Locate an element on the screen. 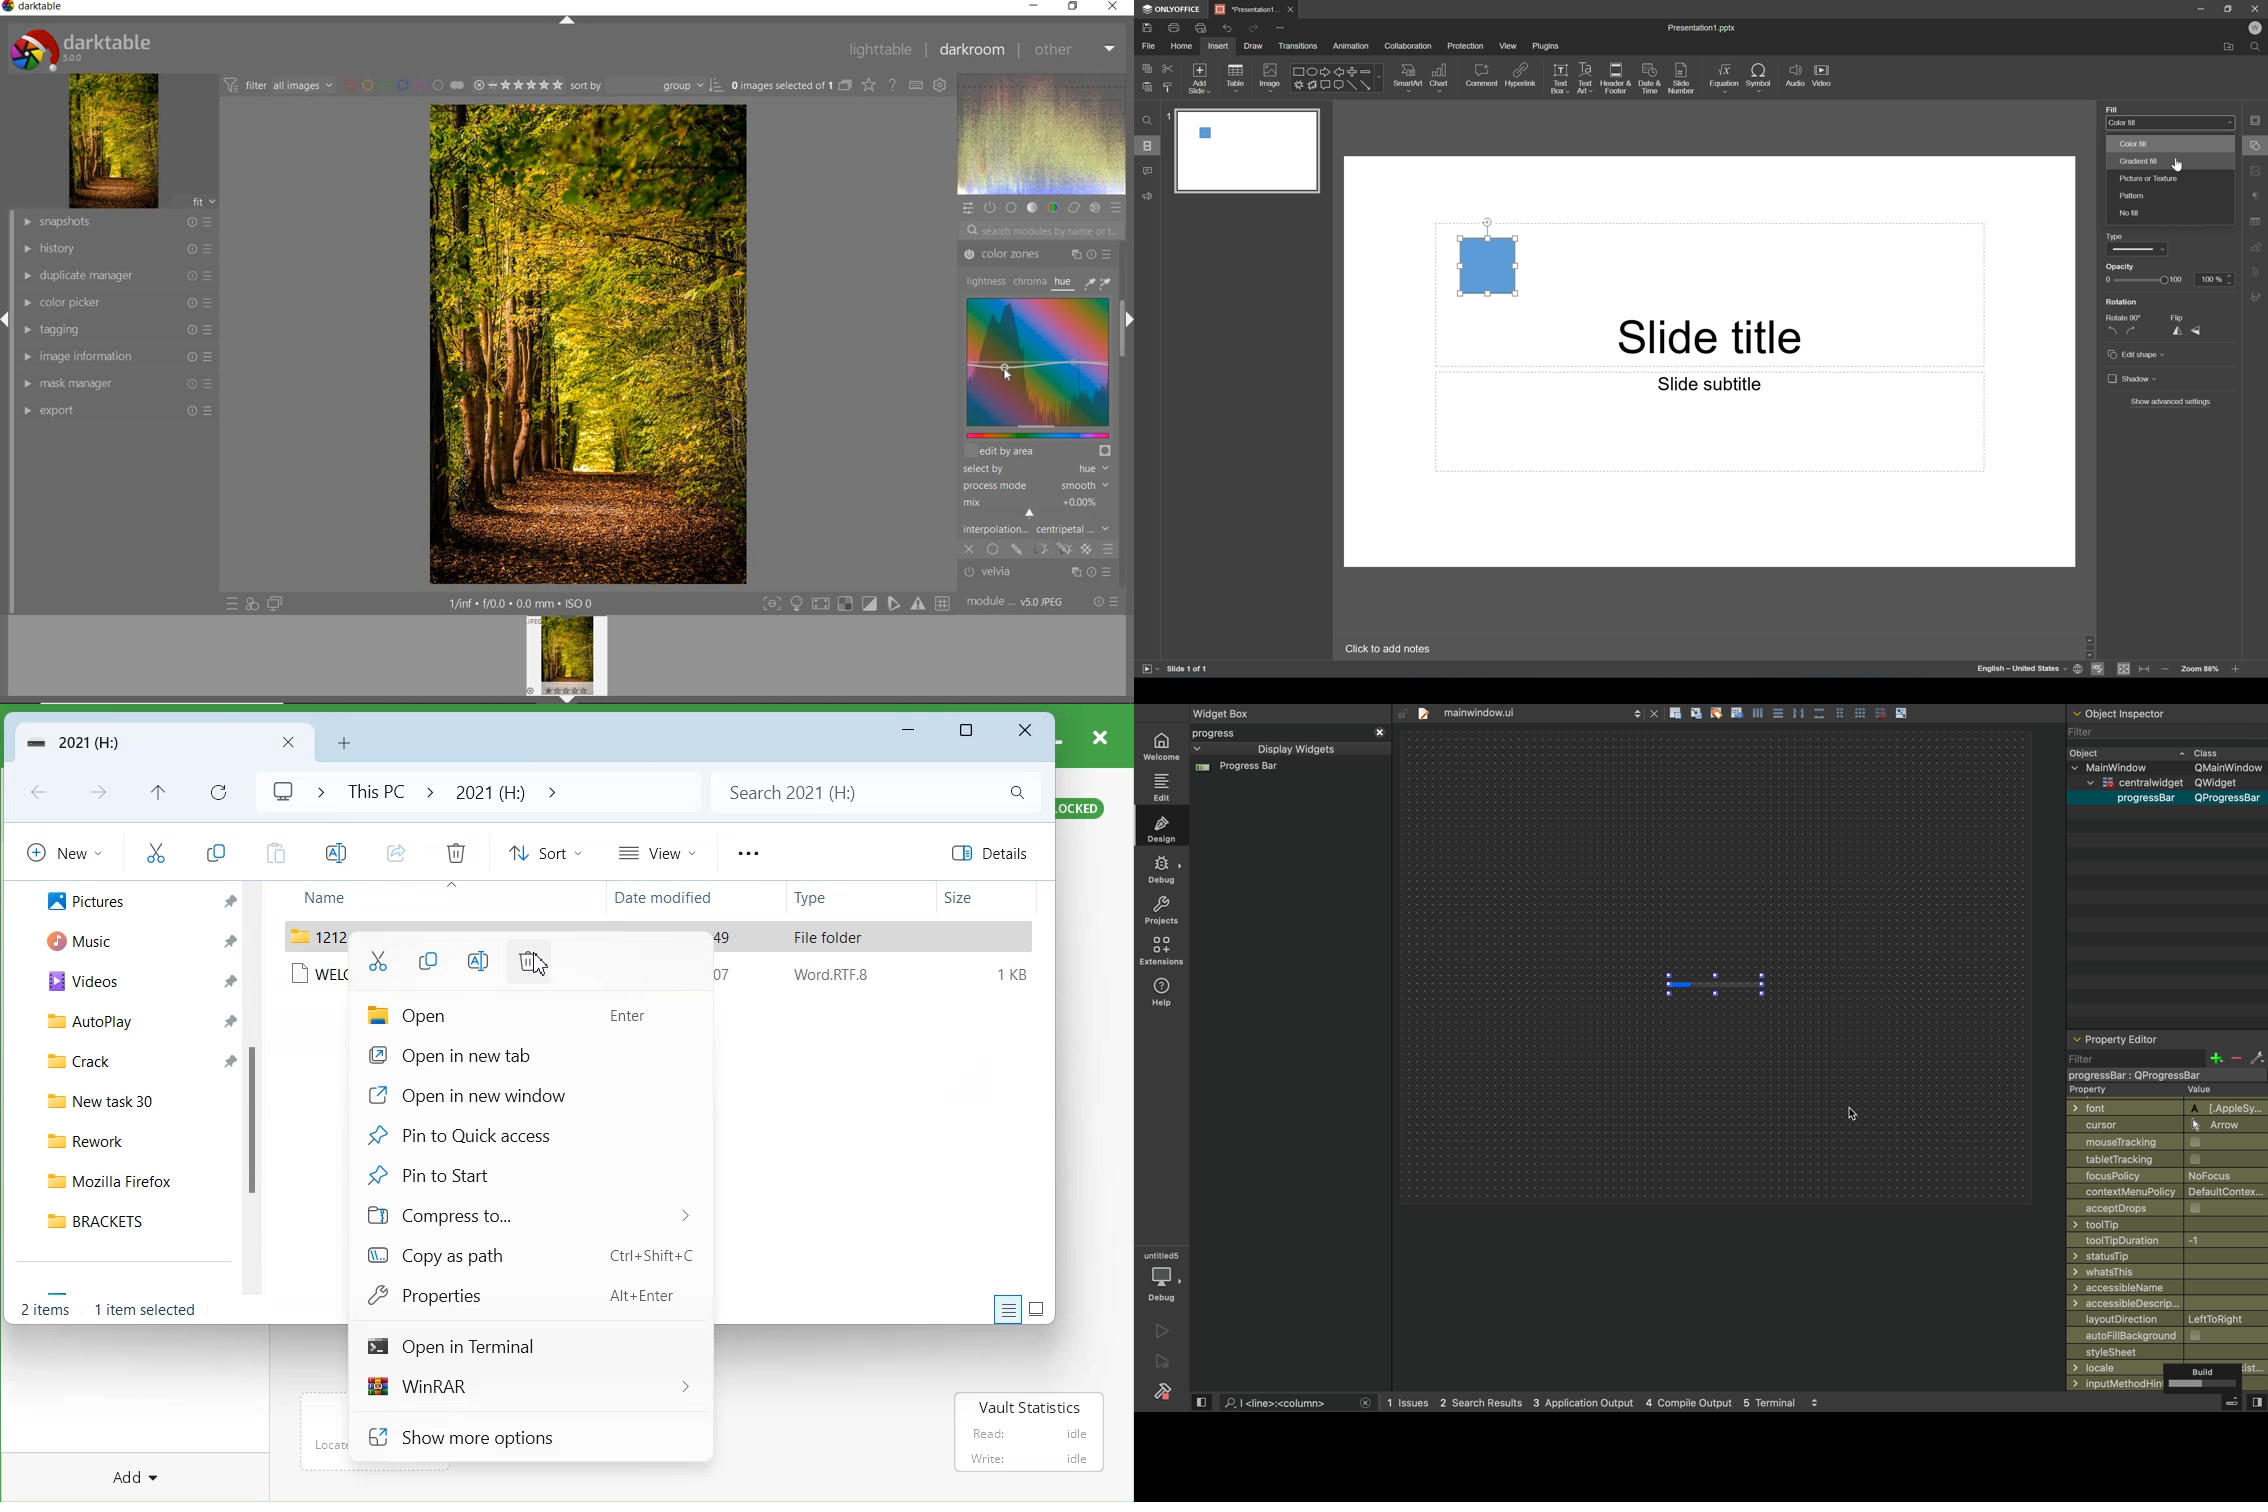 This screenshot has height=1512, width=2268. Restore Down is located at coordinates (2229, 7).